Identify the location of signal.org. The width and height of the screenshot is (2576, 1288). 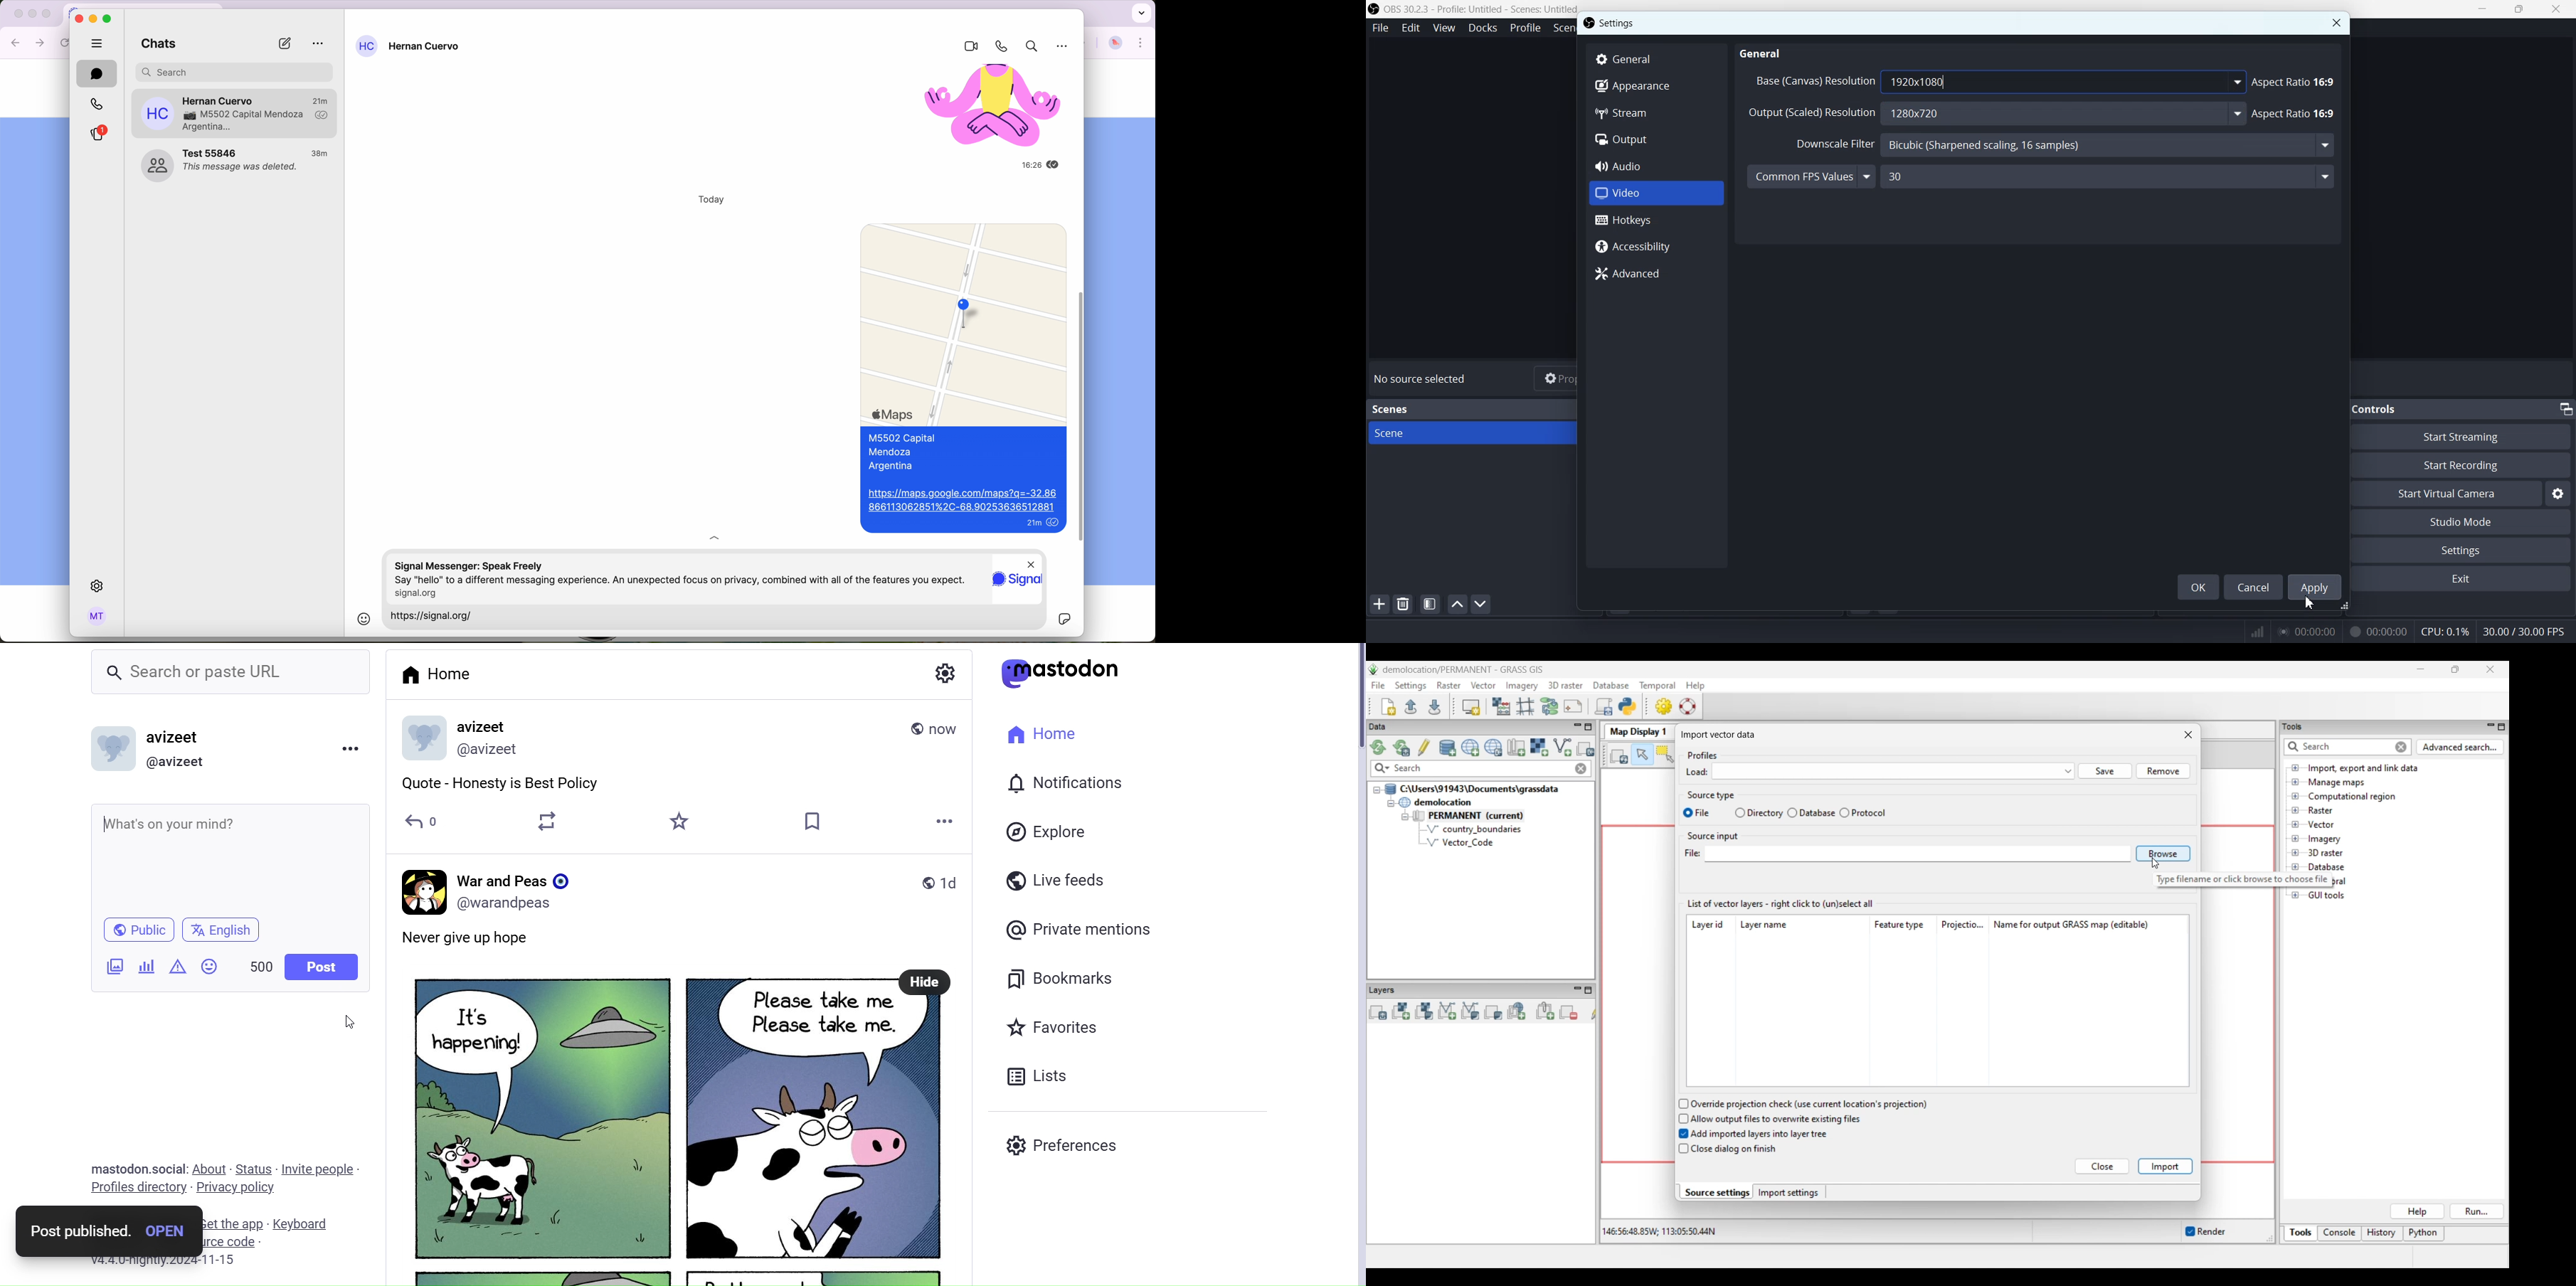
(421, 593).